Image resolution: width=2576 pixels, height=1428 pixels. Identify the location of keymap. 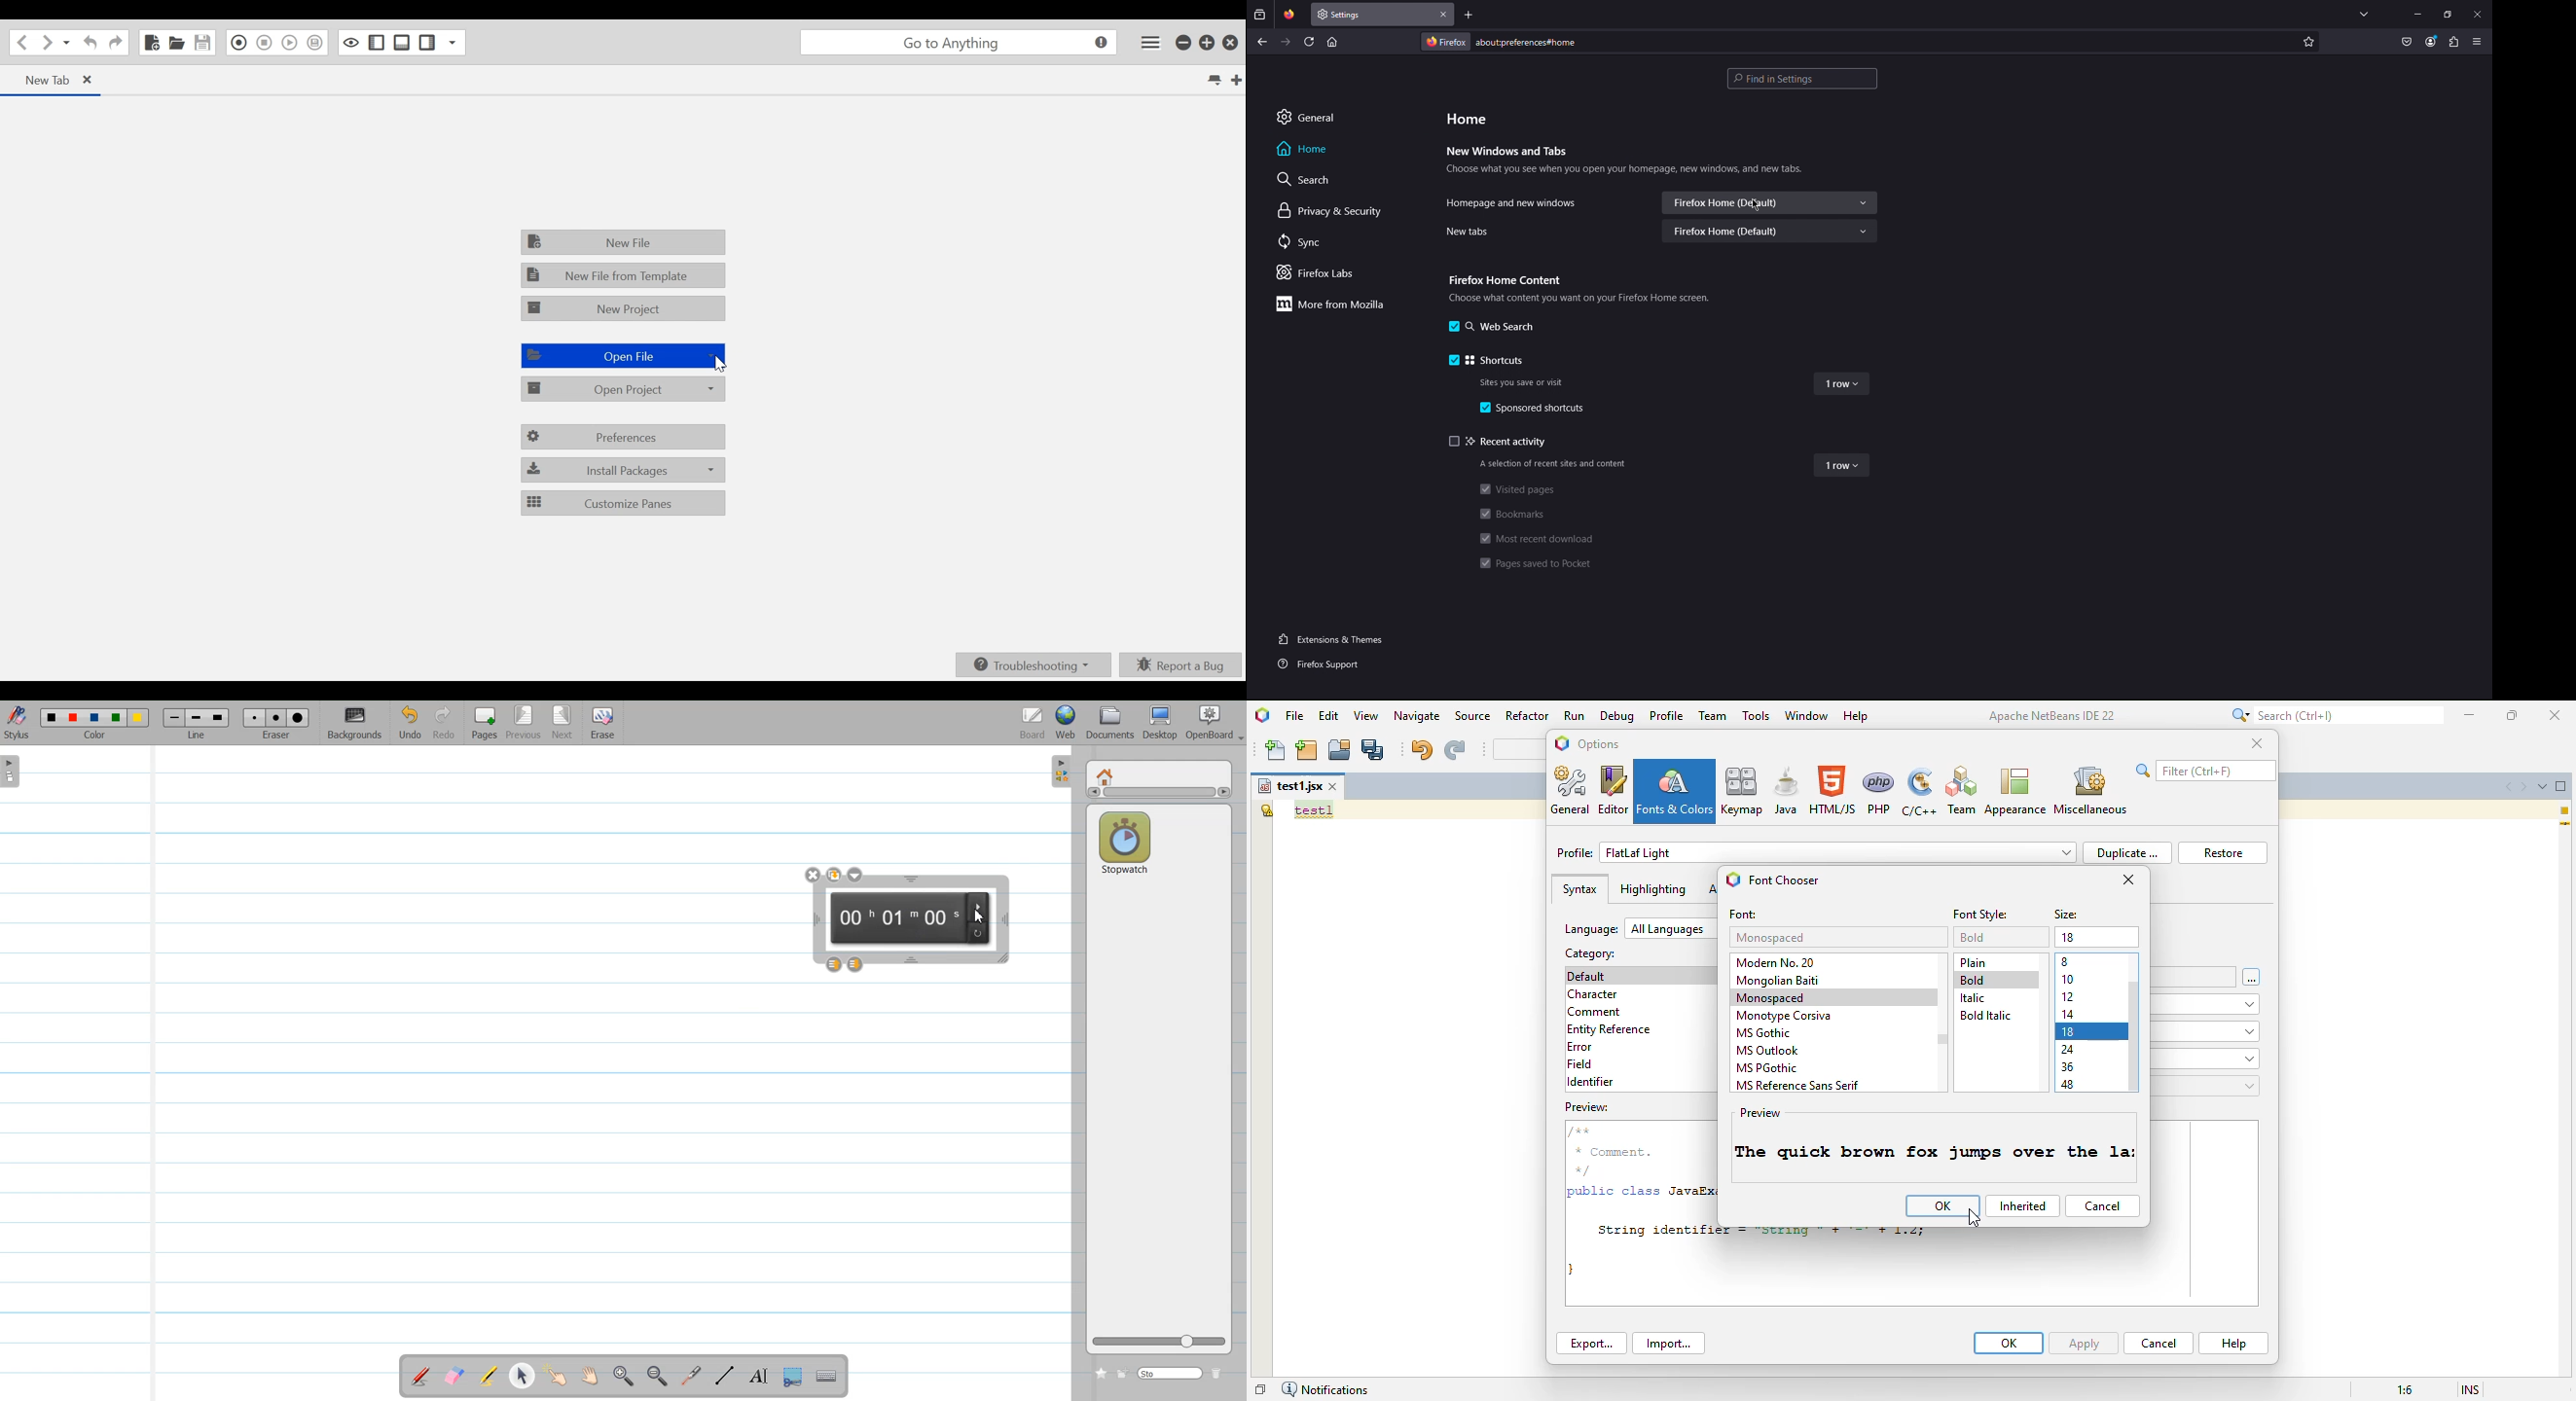
(1742, 790).